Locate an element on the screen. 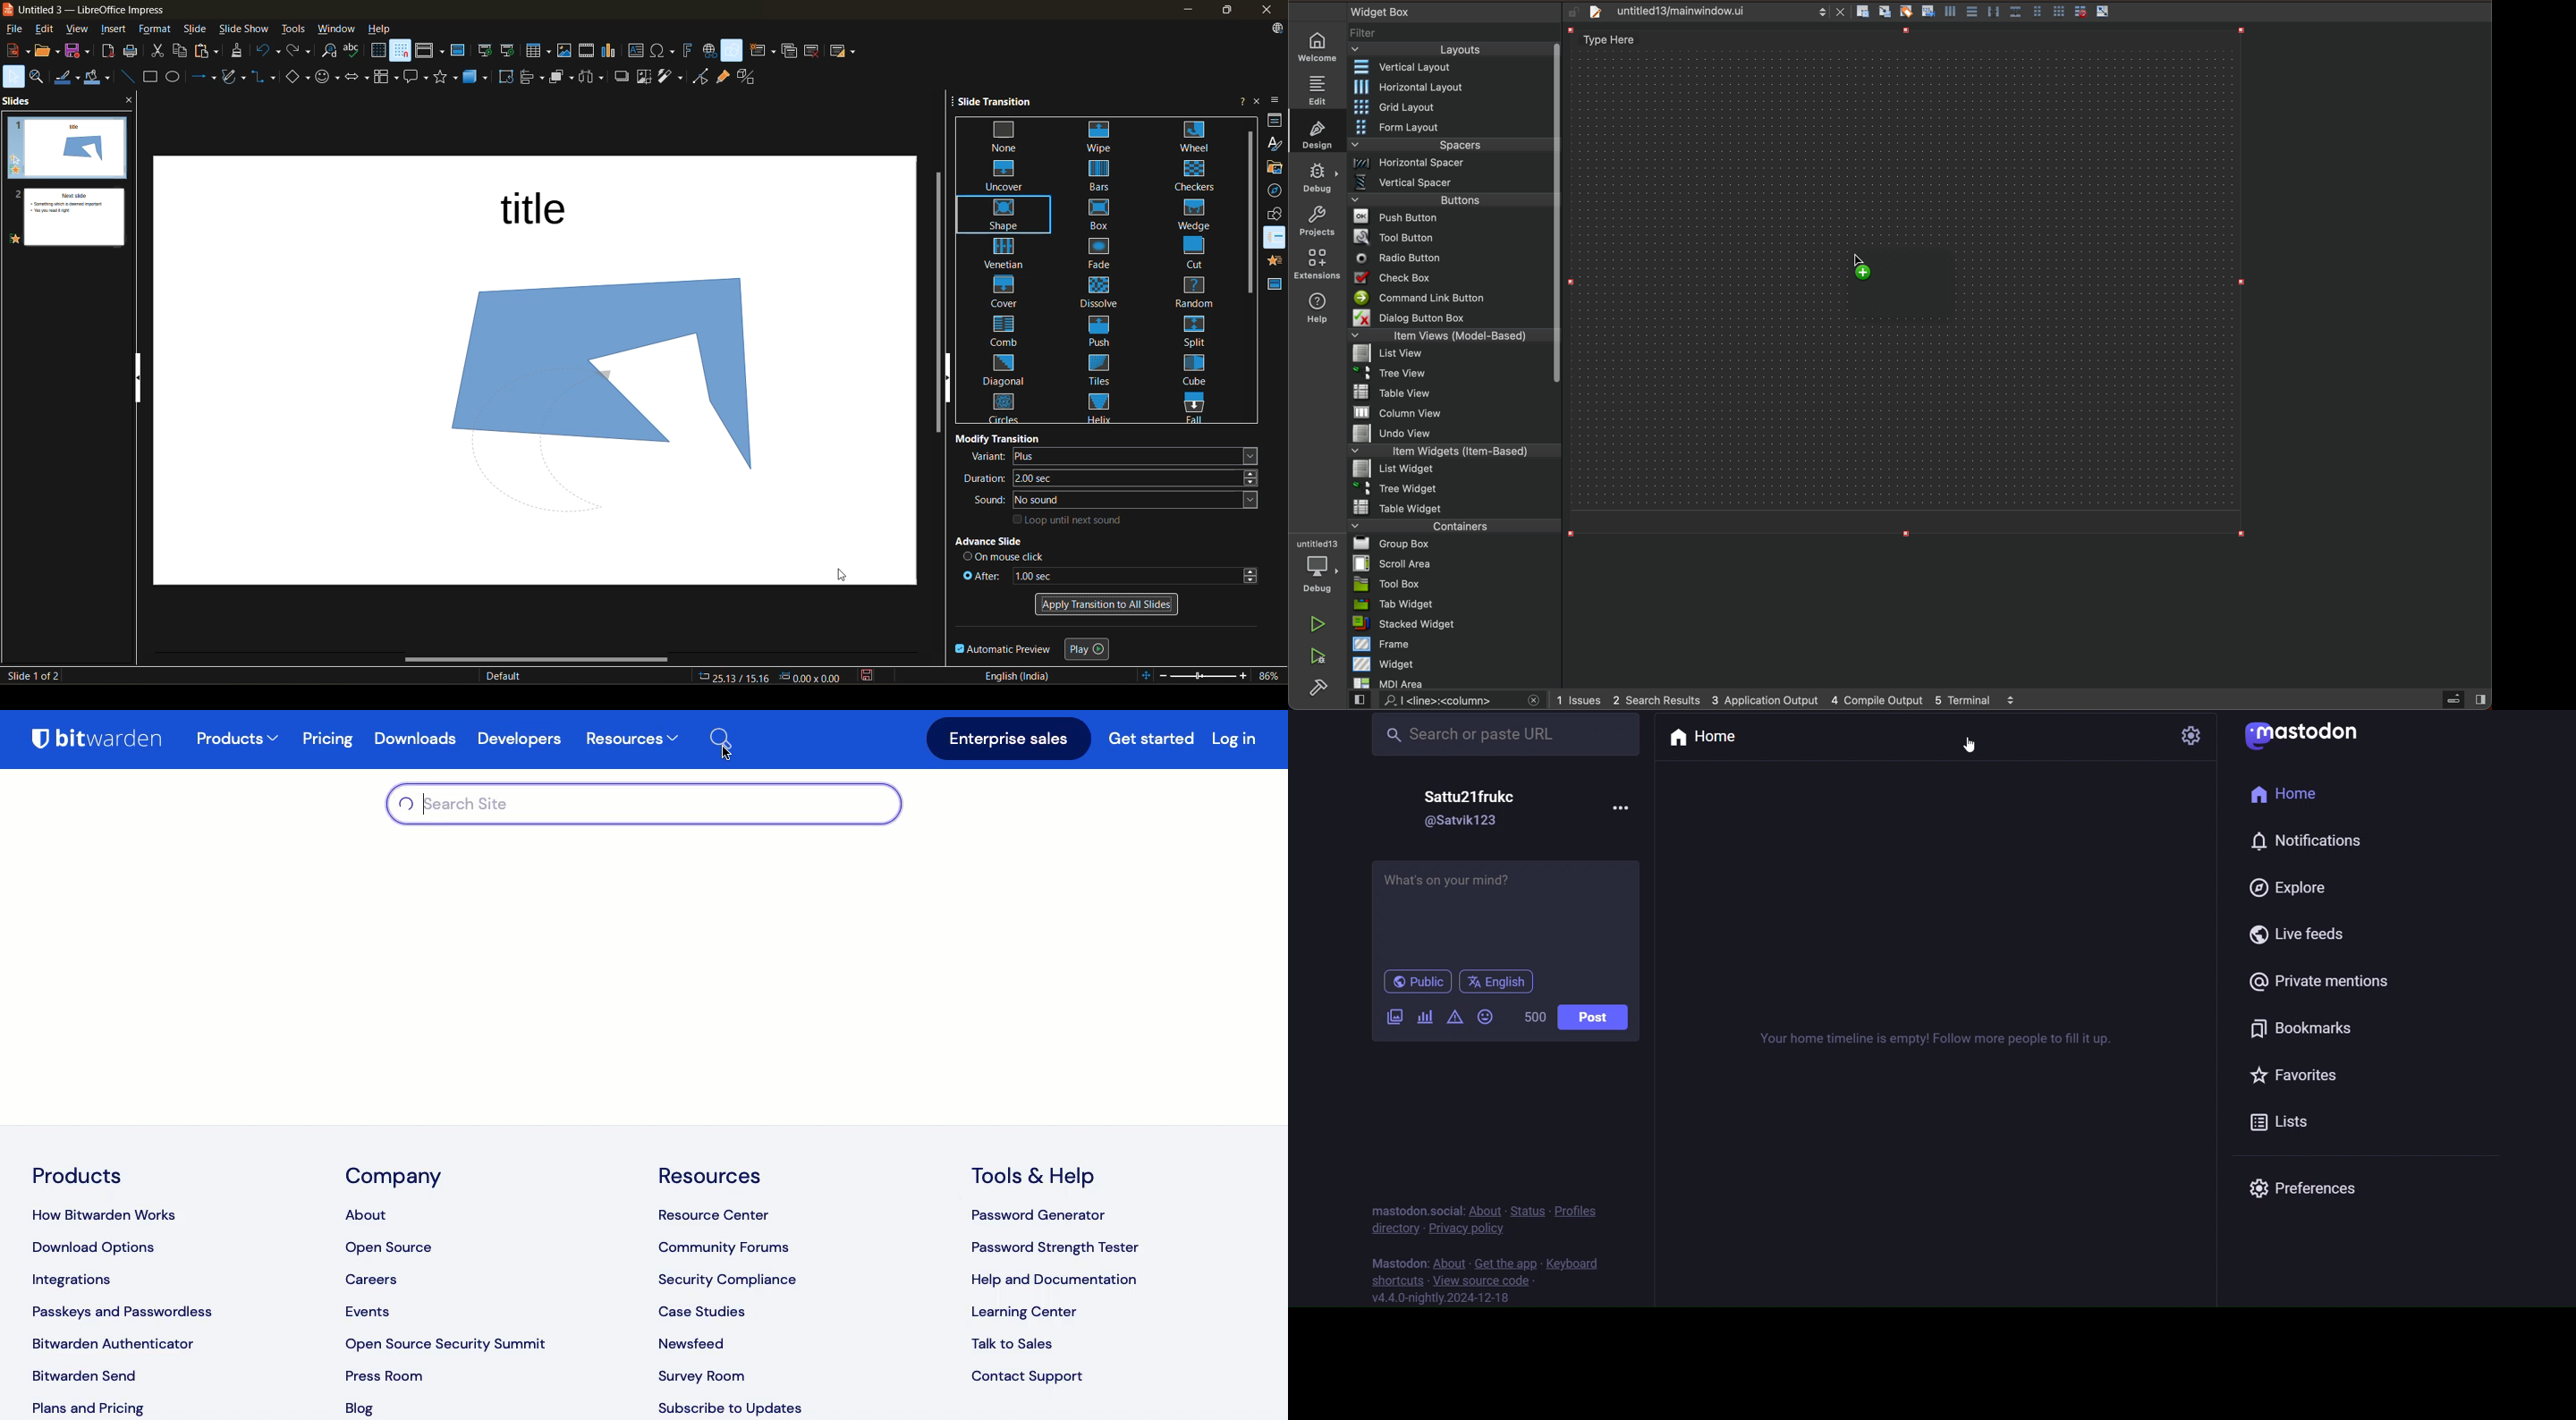 The image size is (2576, 1428). language is located at coordinates (1498, 982).